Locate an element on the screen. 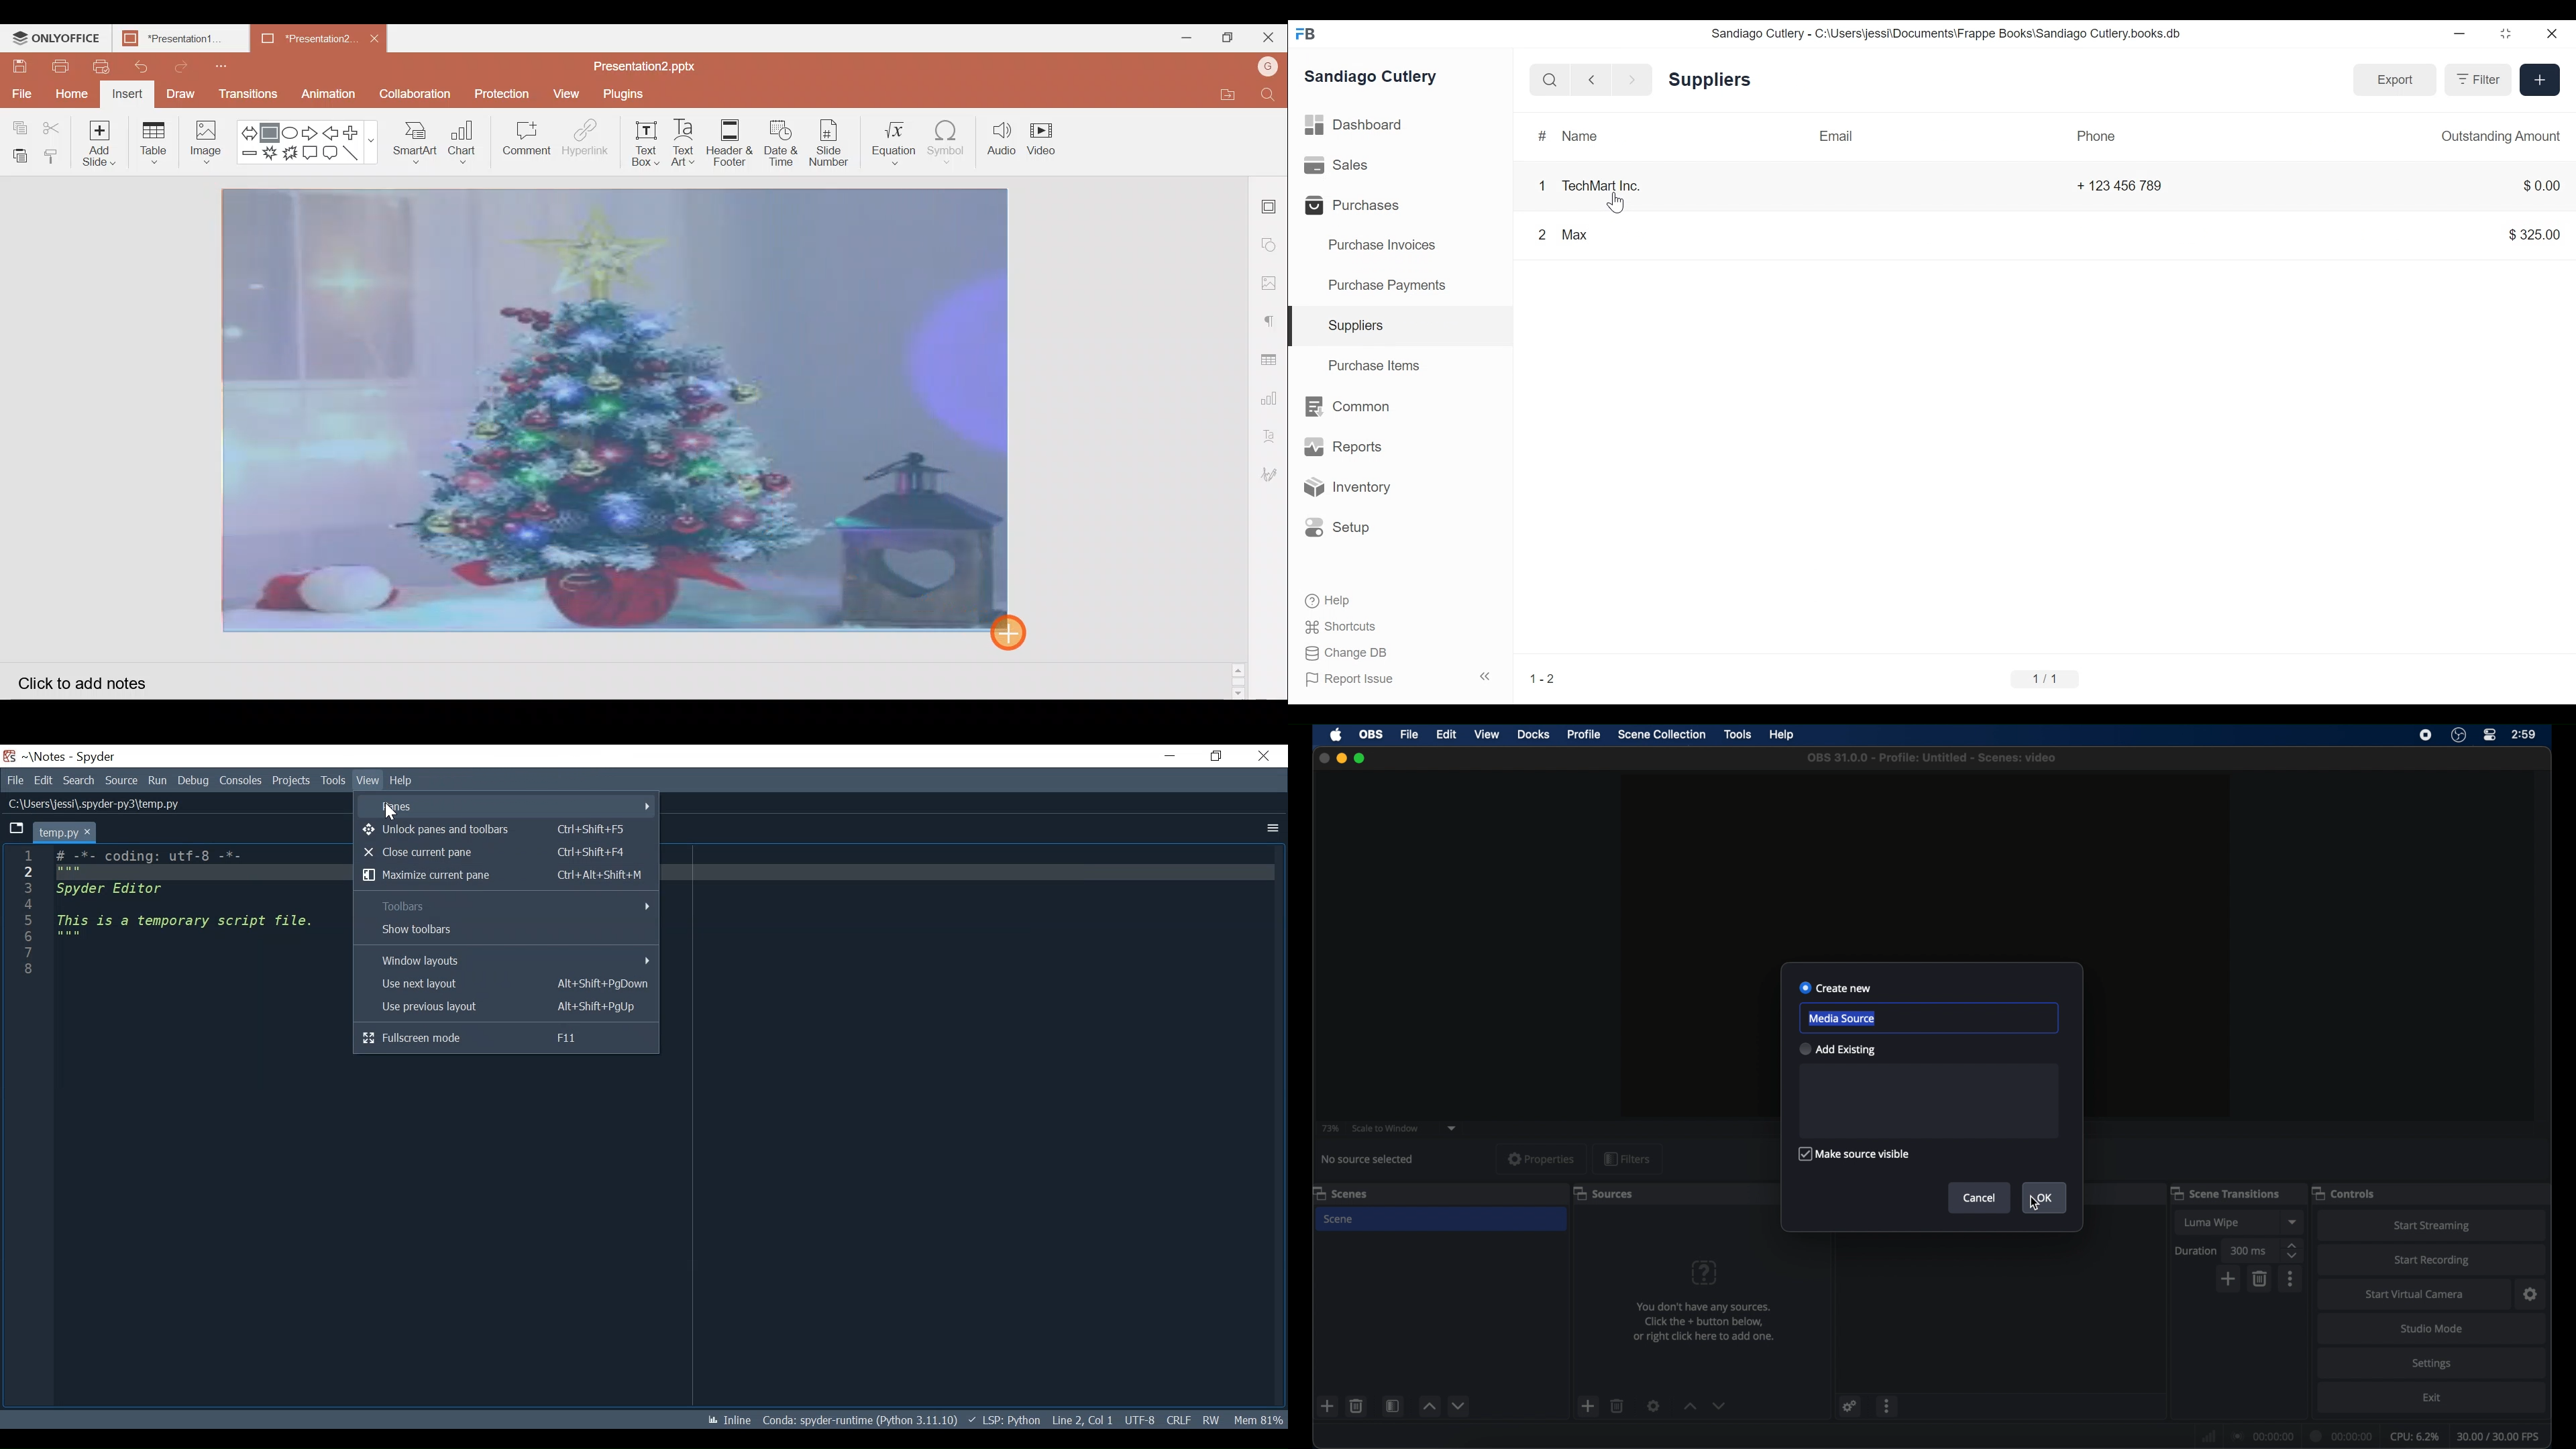  sources is located at coordinates (1603, 1193).